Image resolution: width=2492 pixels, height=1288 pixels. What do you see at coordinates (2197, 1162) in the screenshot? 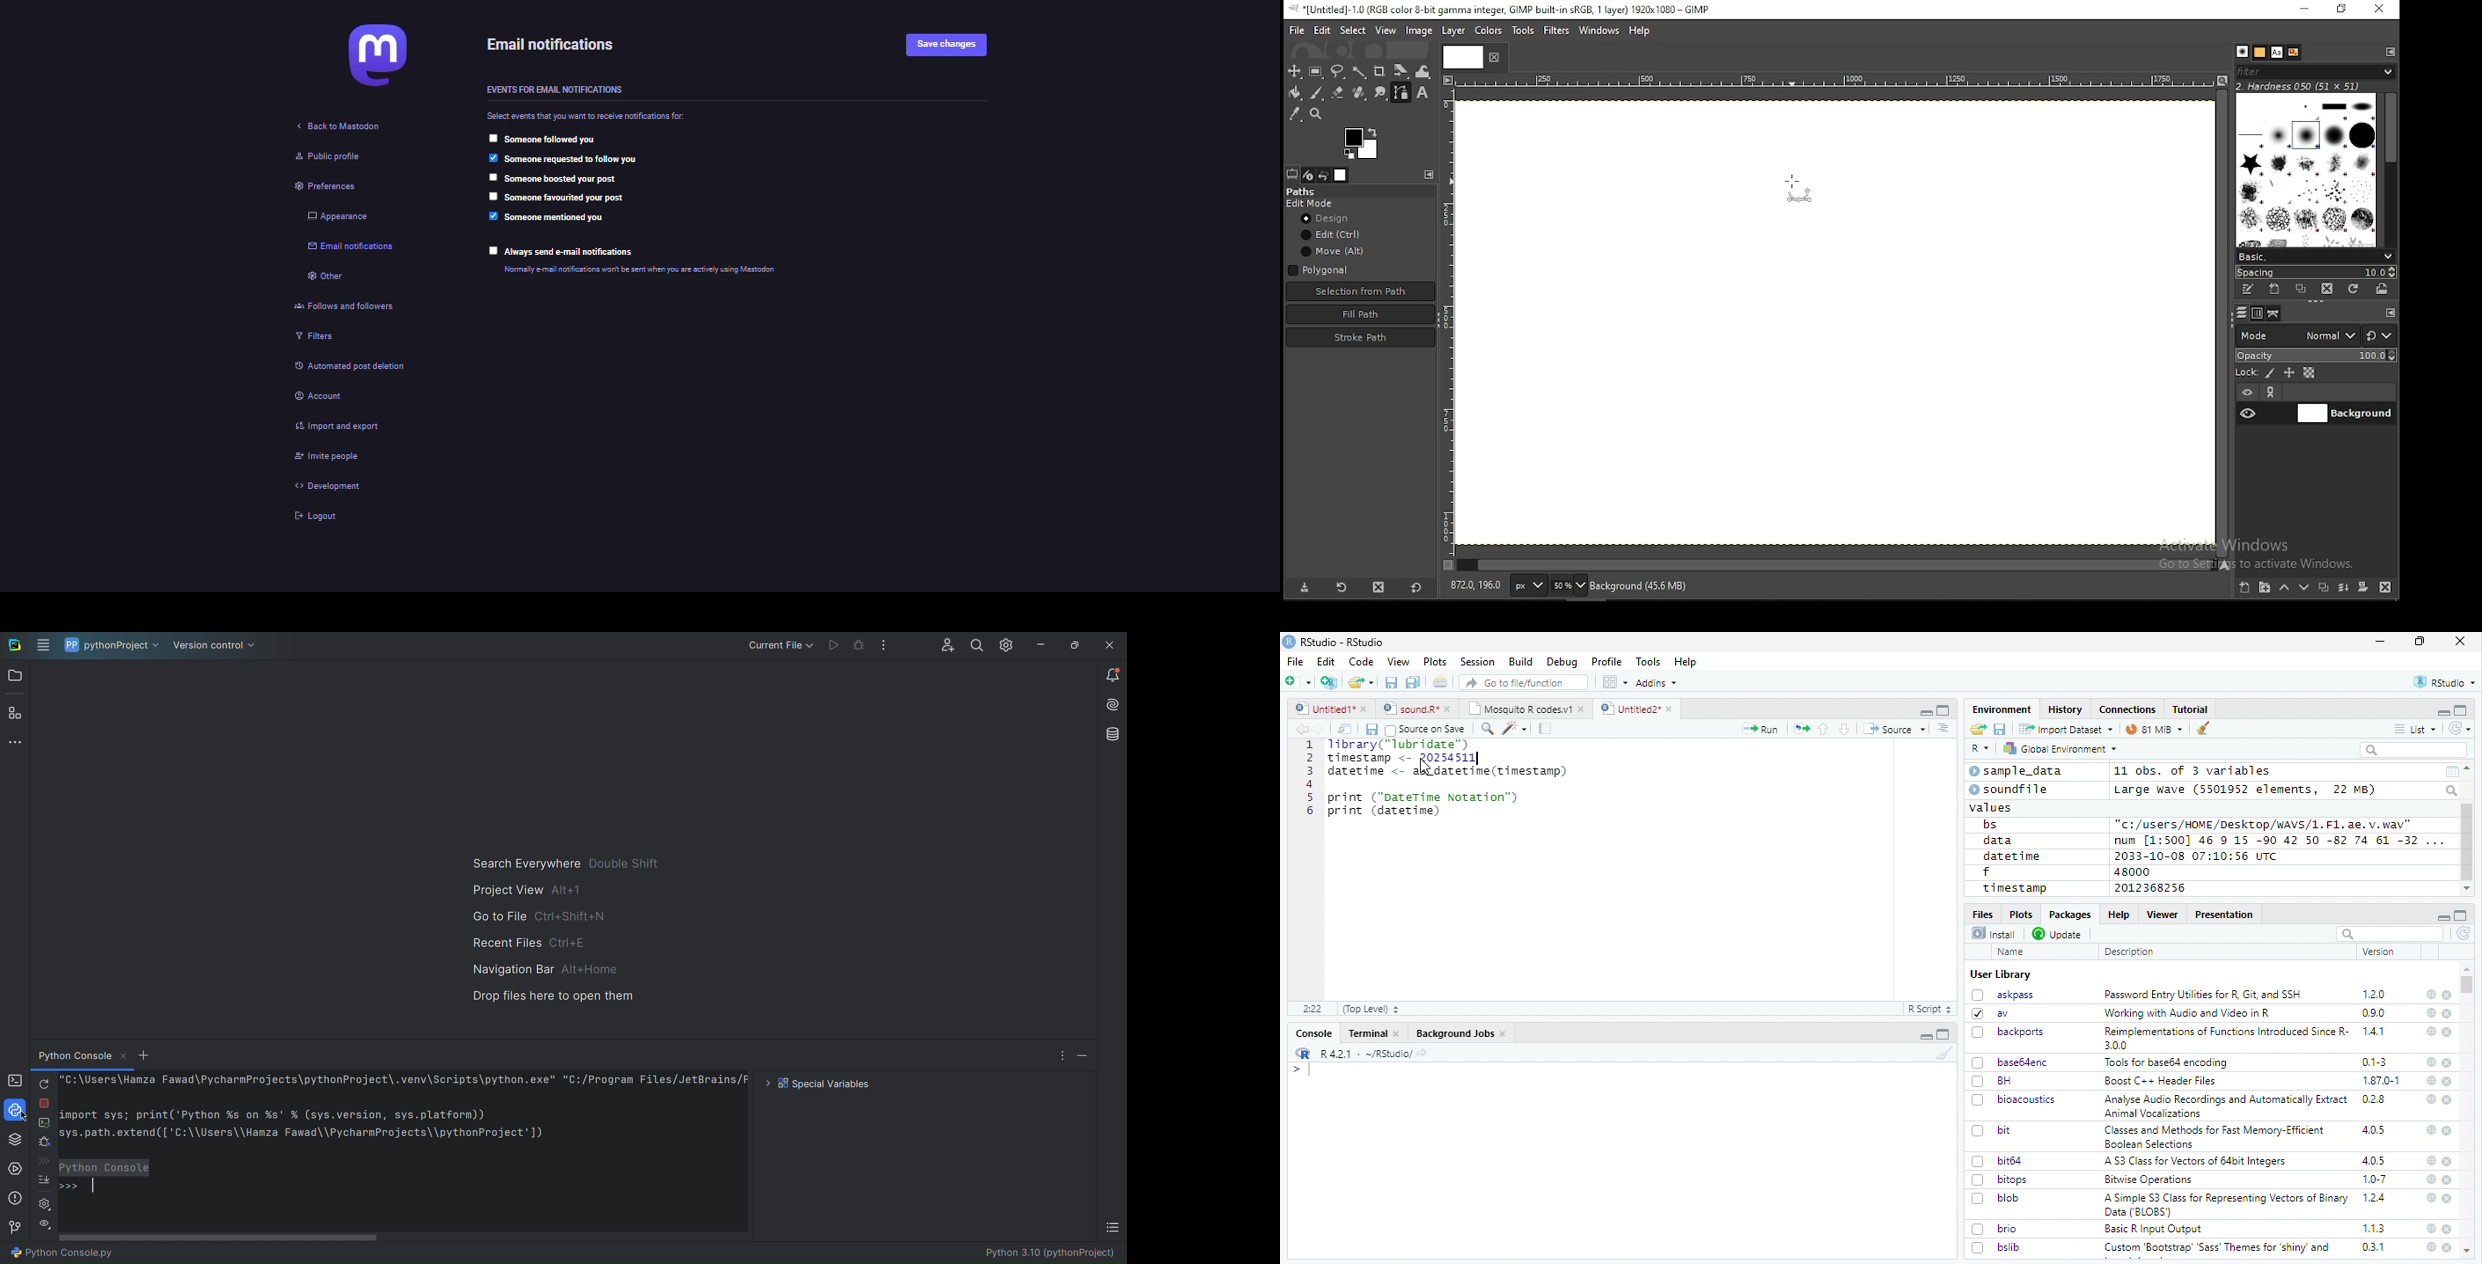
I see `A S3 Class for Vectors of 64bit Integers` at bounding box center [2197, 1162].